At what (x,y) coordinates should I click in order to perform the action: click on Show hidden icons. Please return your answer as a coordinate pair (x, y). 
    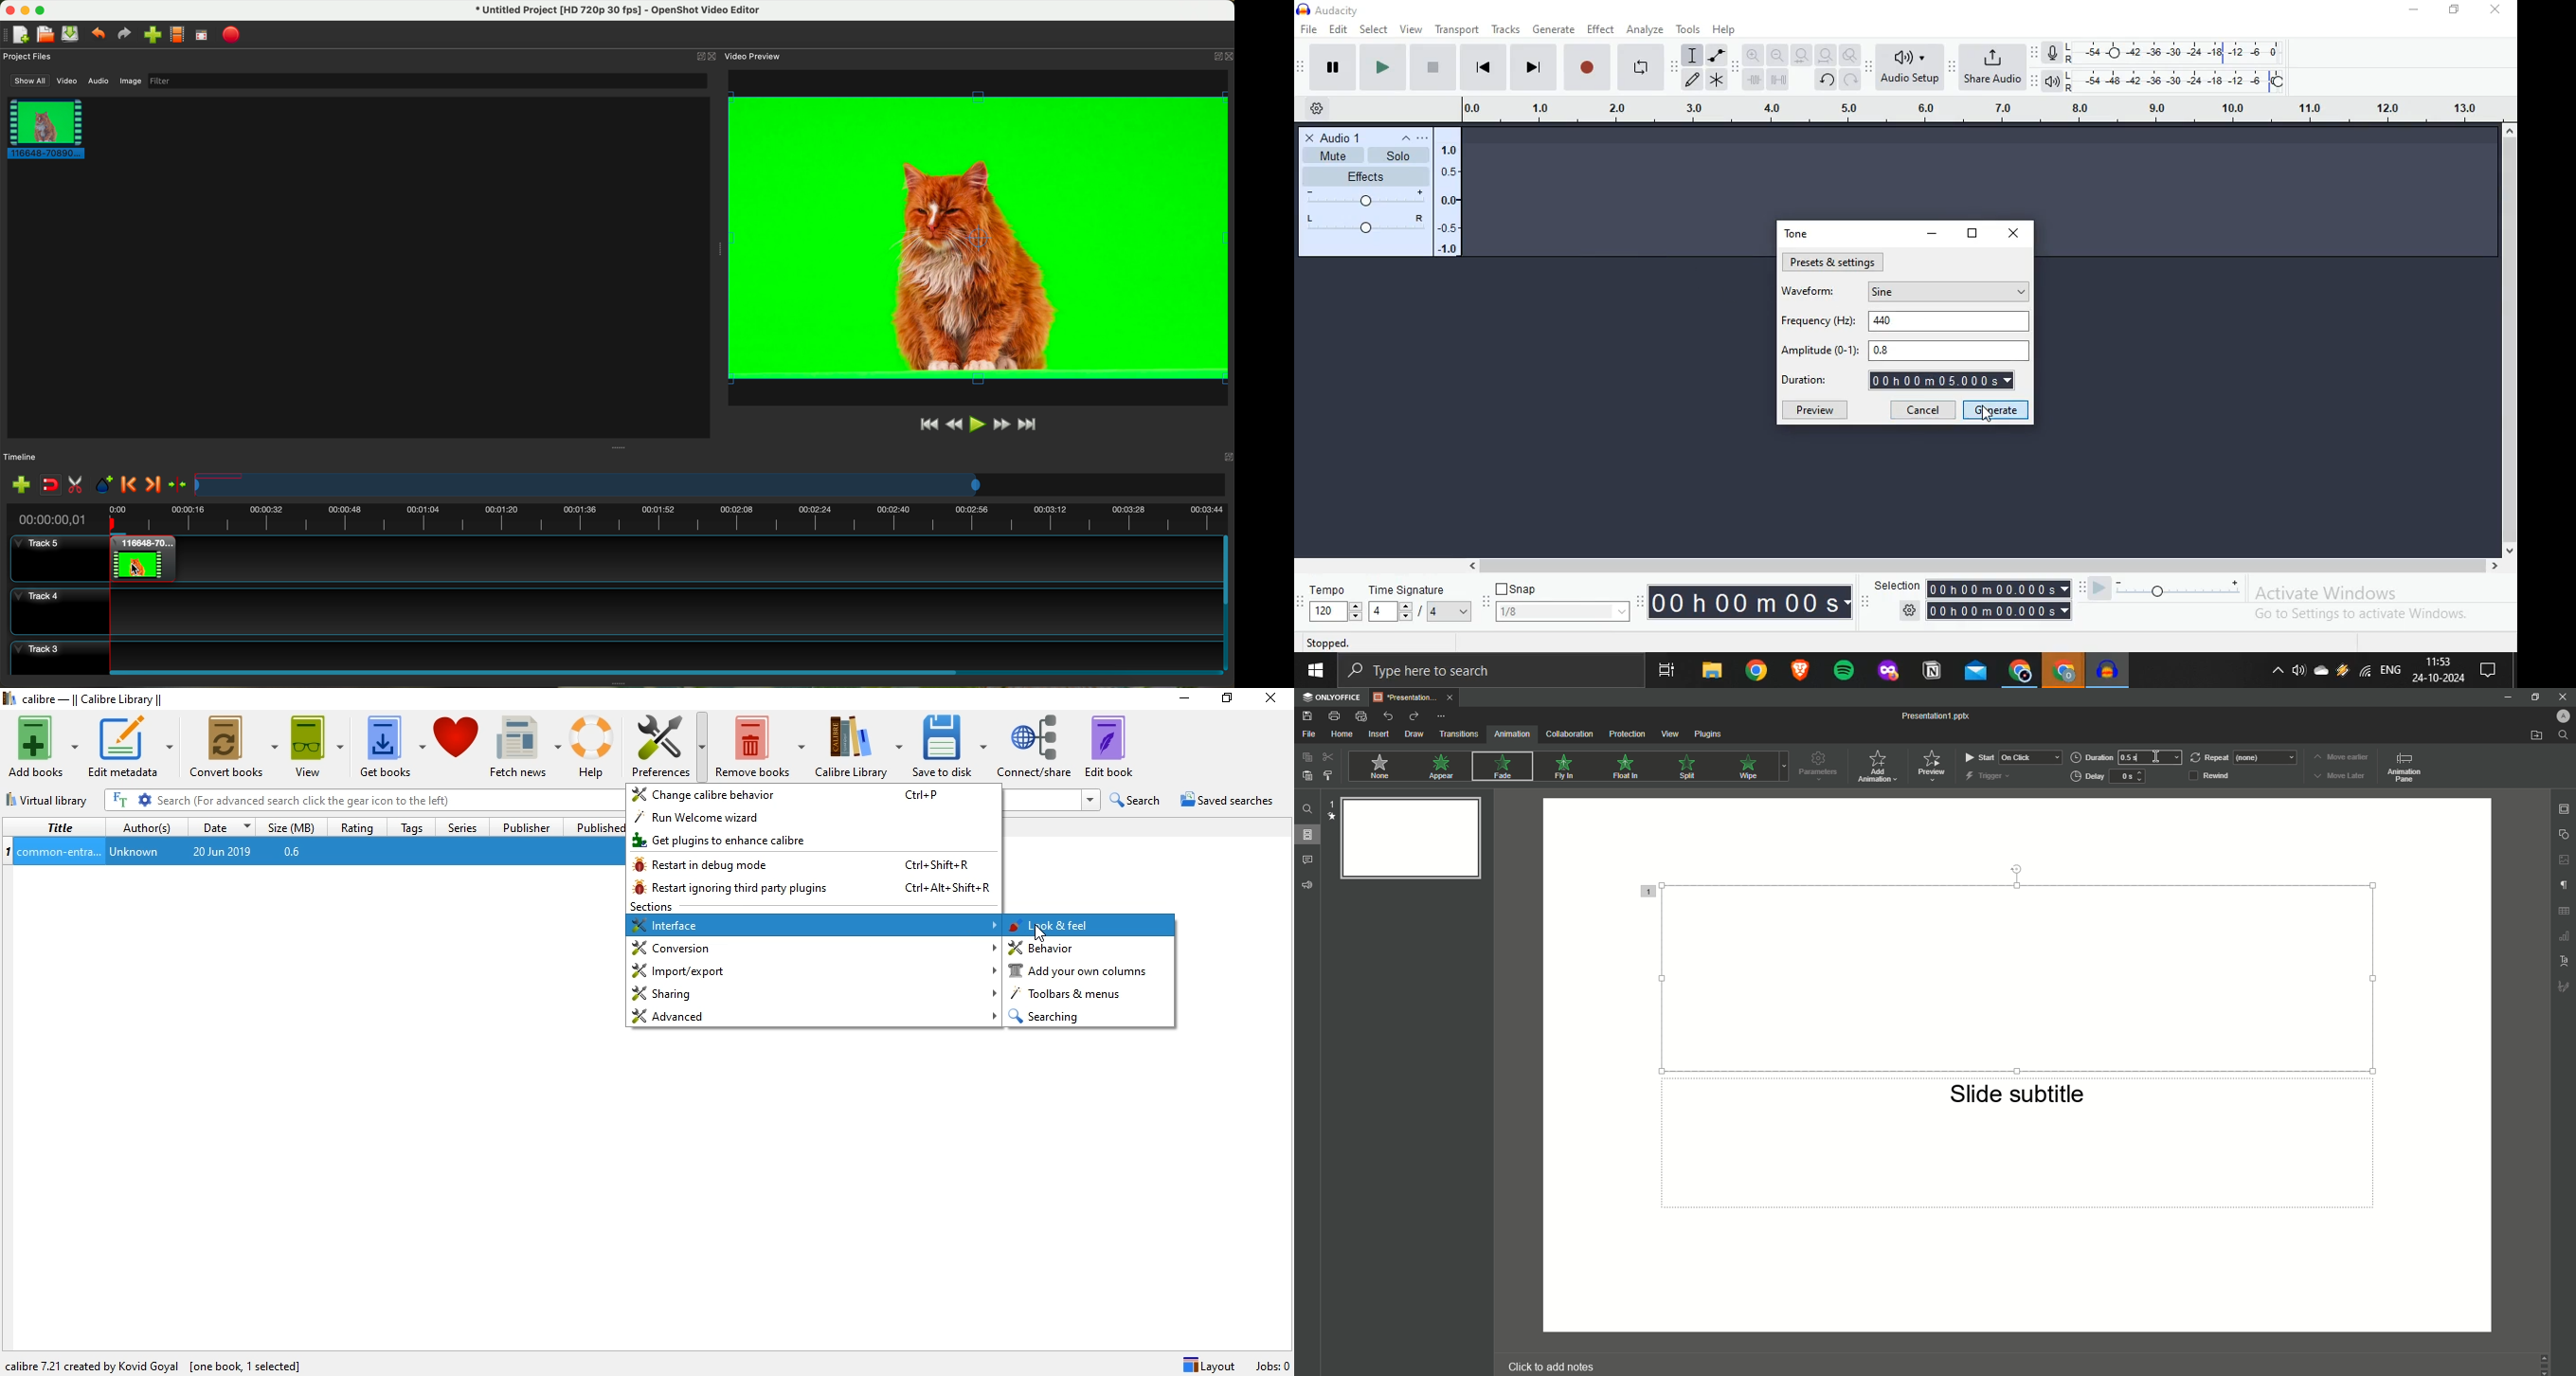
    Looking at the image, I should click on (2278, 674).